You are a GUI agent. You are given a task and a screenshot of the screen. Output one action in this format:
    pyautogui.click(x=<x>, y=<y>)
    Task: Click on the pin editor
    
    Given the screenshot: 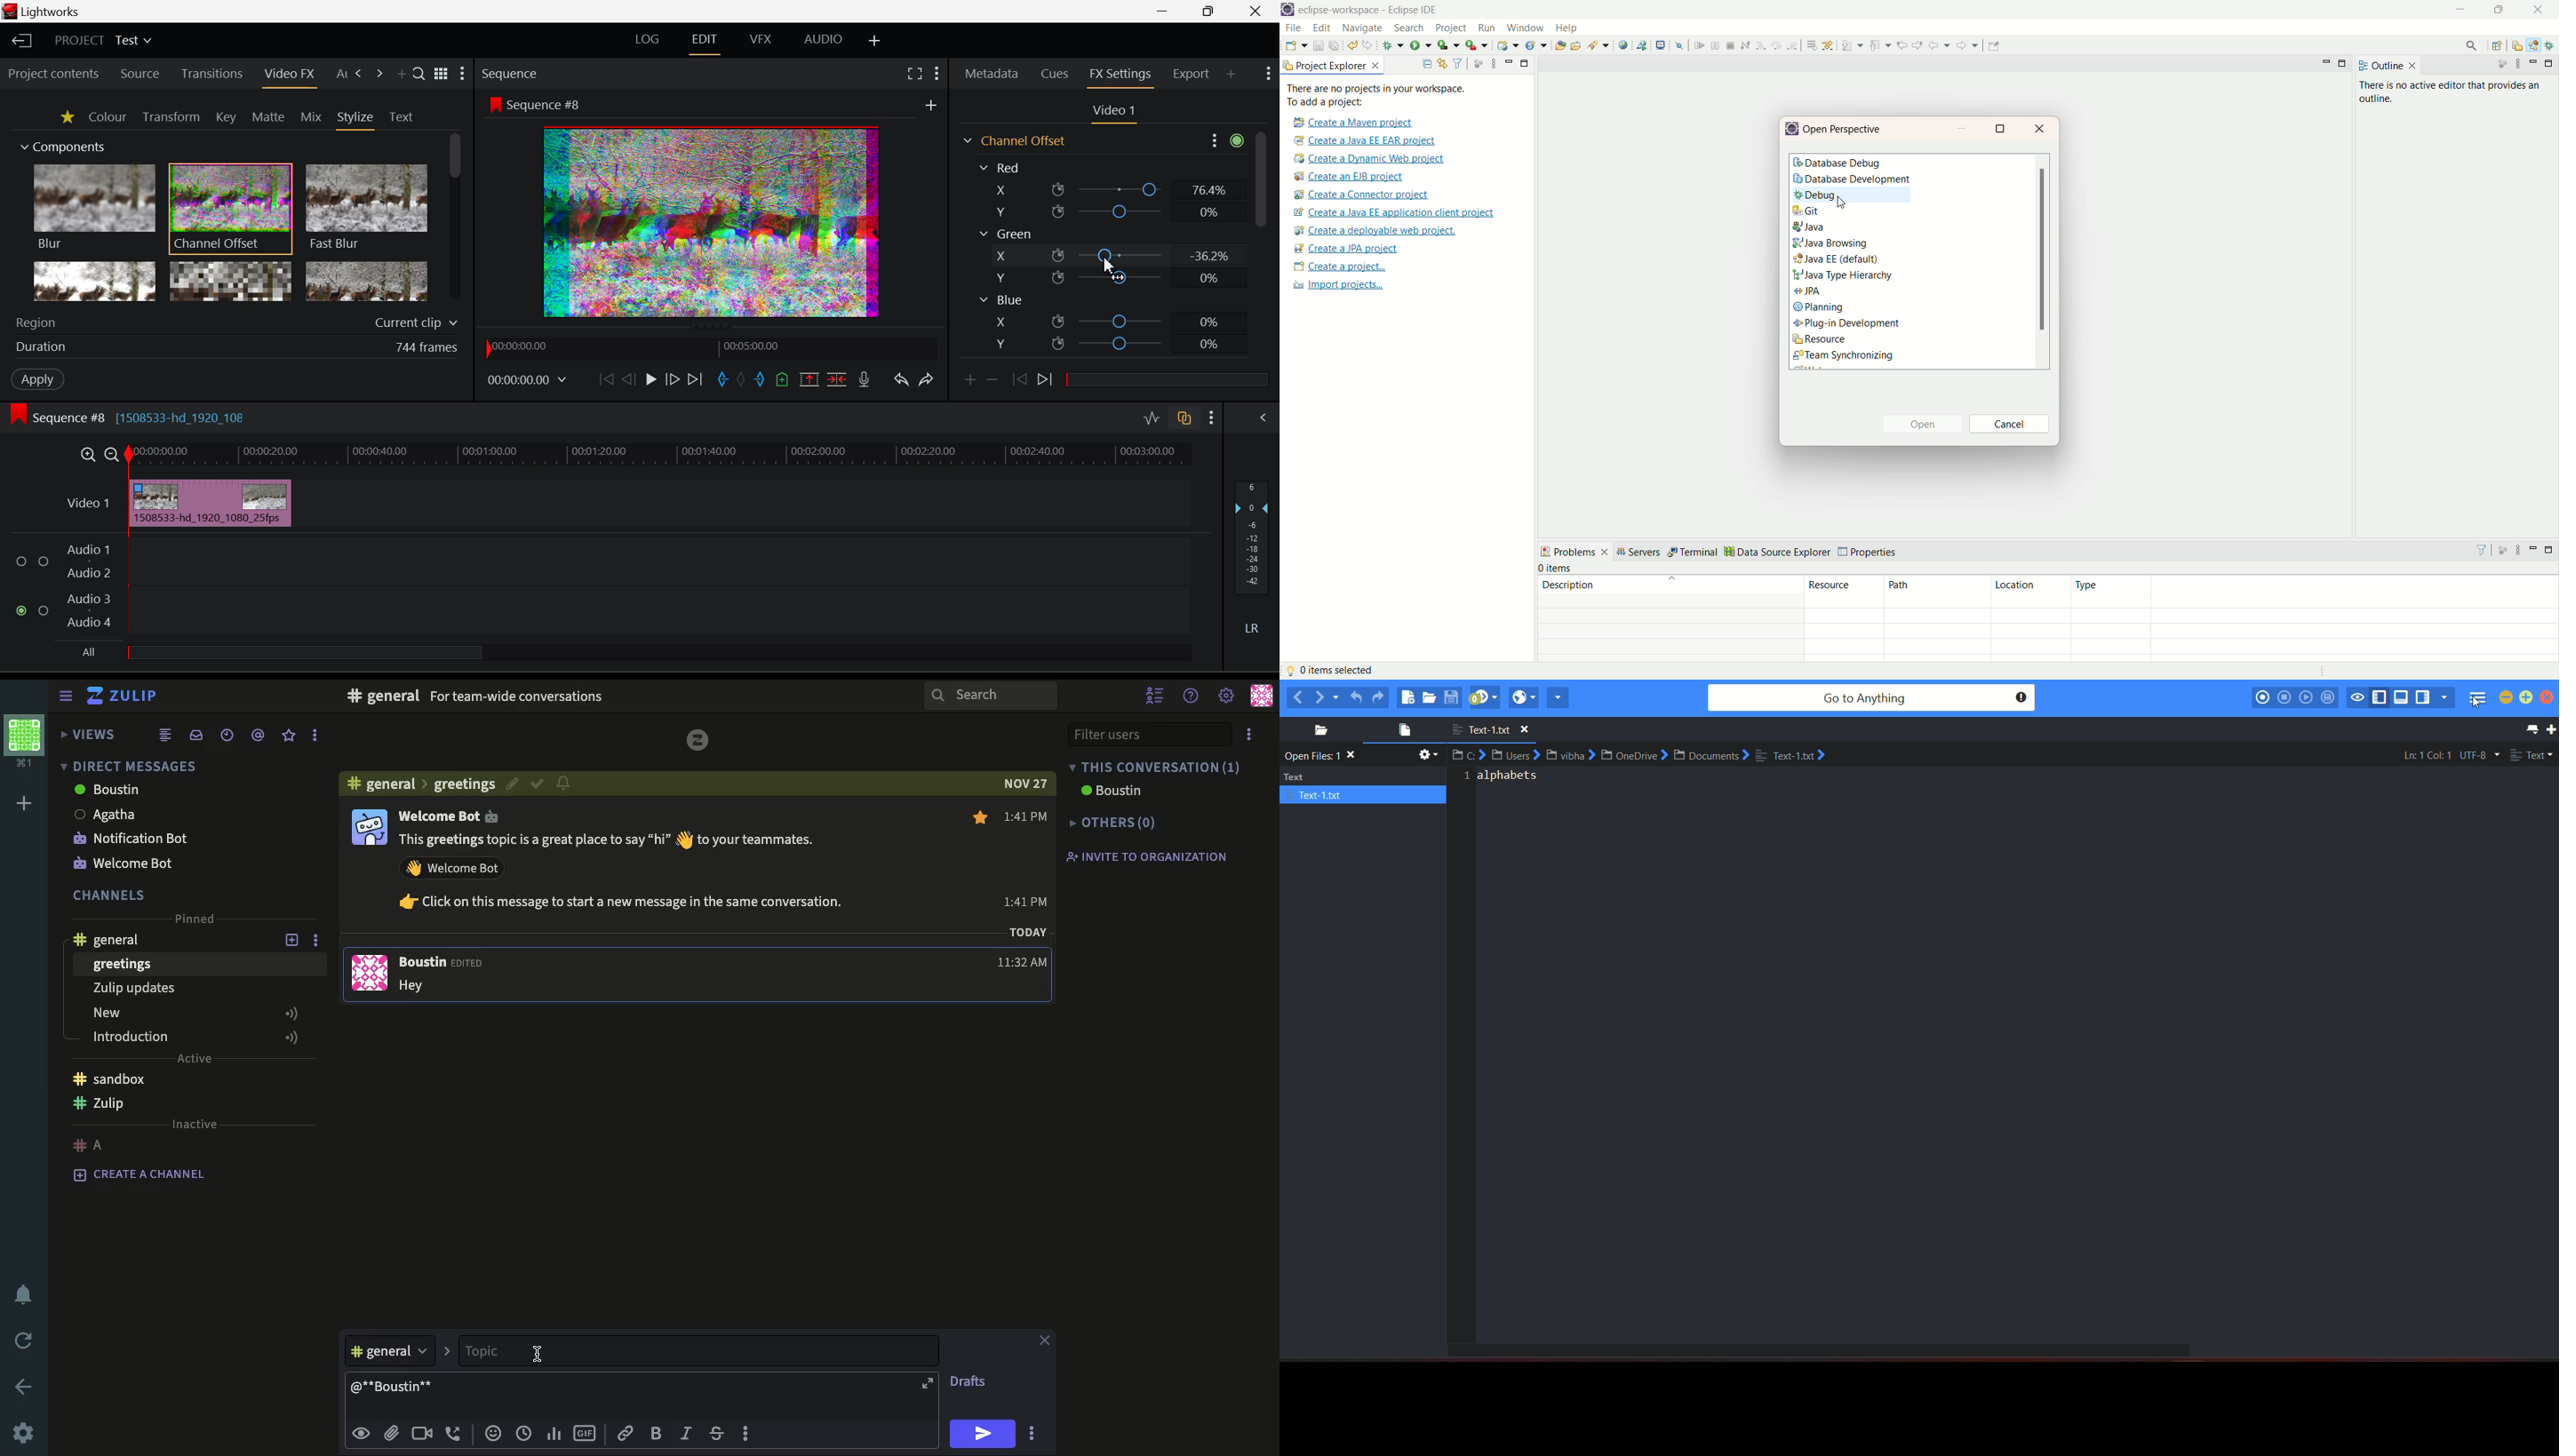 What is the action you would take?
    pyautogui.click(x=1996, y=46)
    